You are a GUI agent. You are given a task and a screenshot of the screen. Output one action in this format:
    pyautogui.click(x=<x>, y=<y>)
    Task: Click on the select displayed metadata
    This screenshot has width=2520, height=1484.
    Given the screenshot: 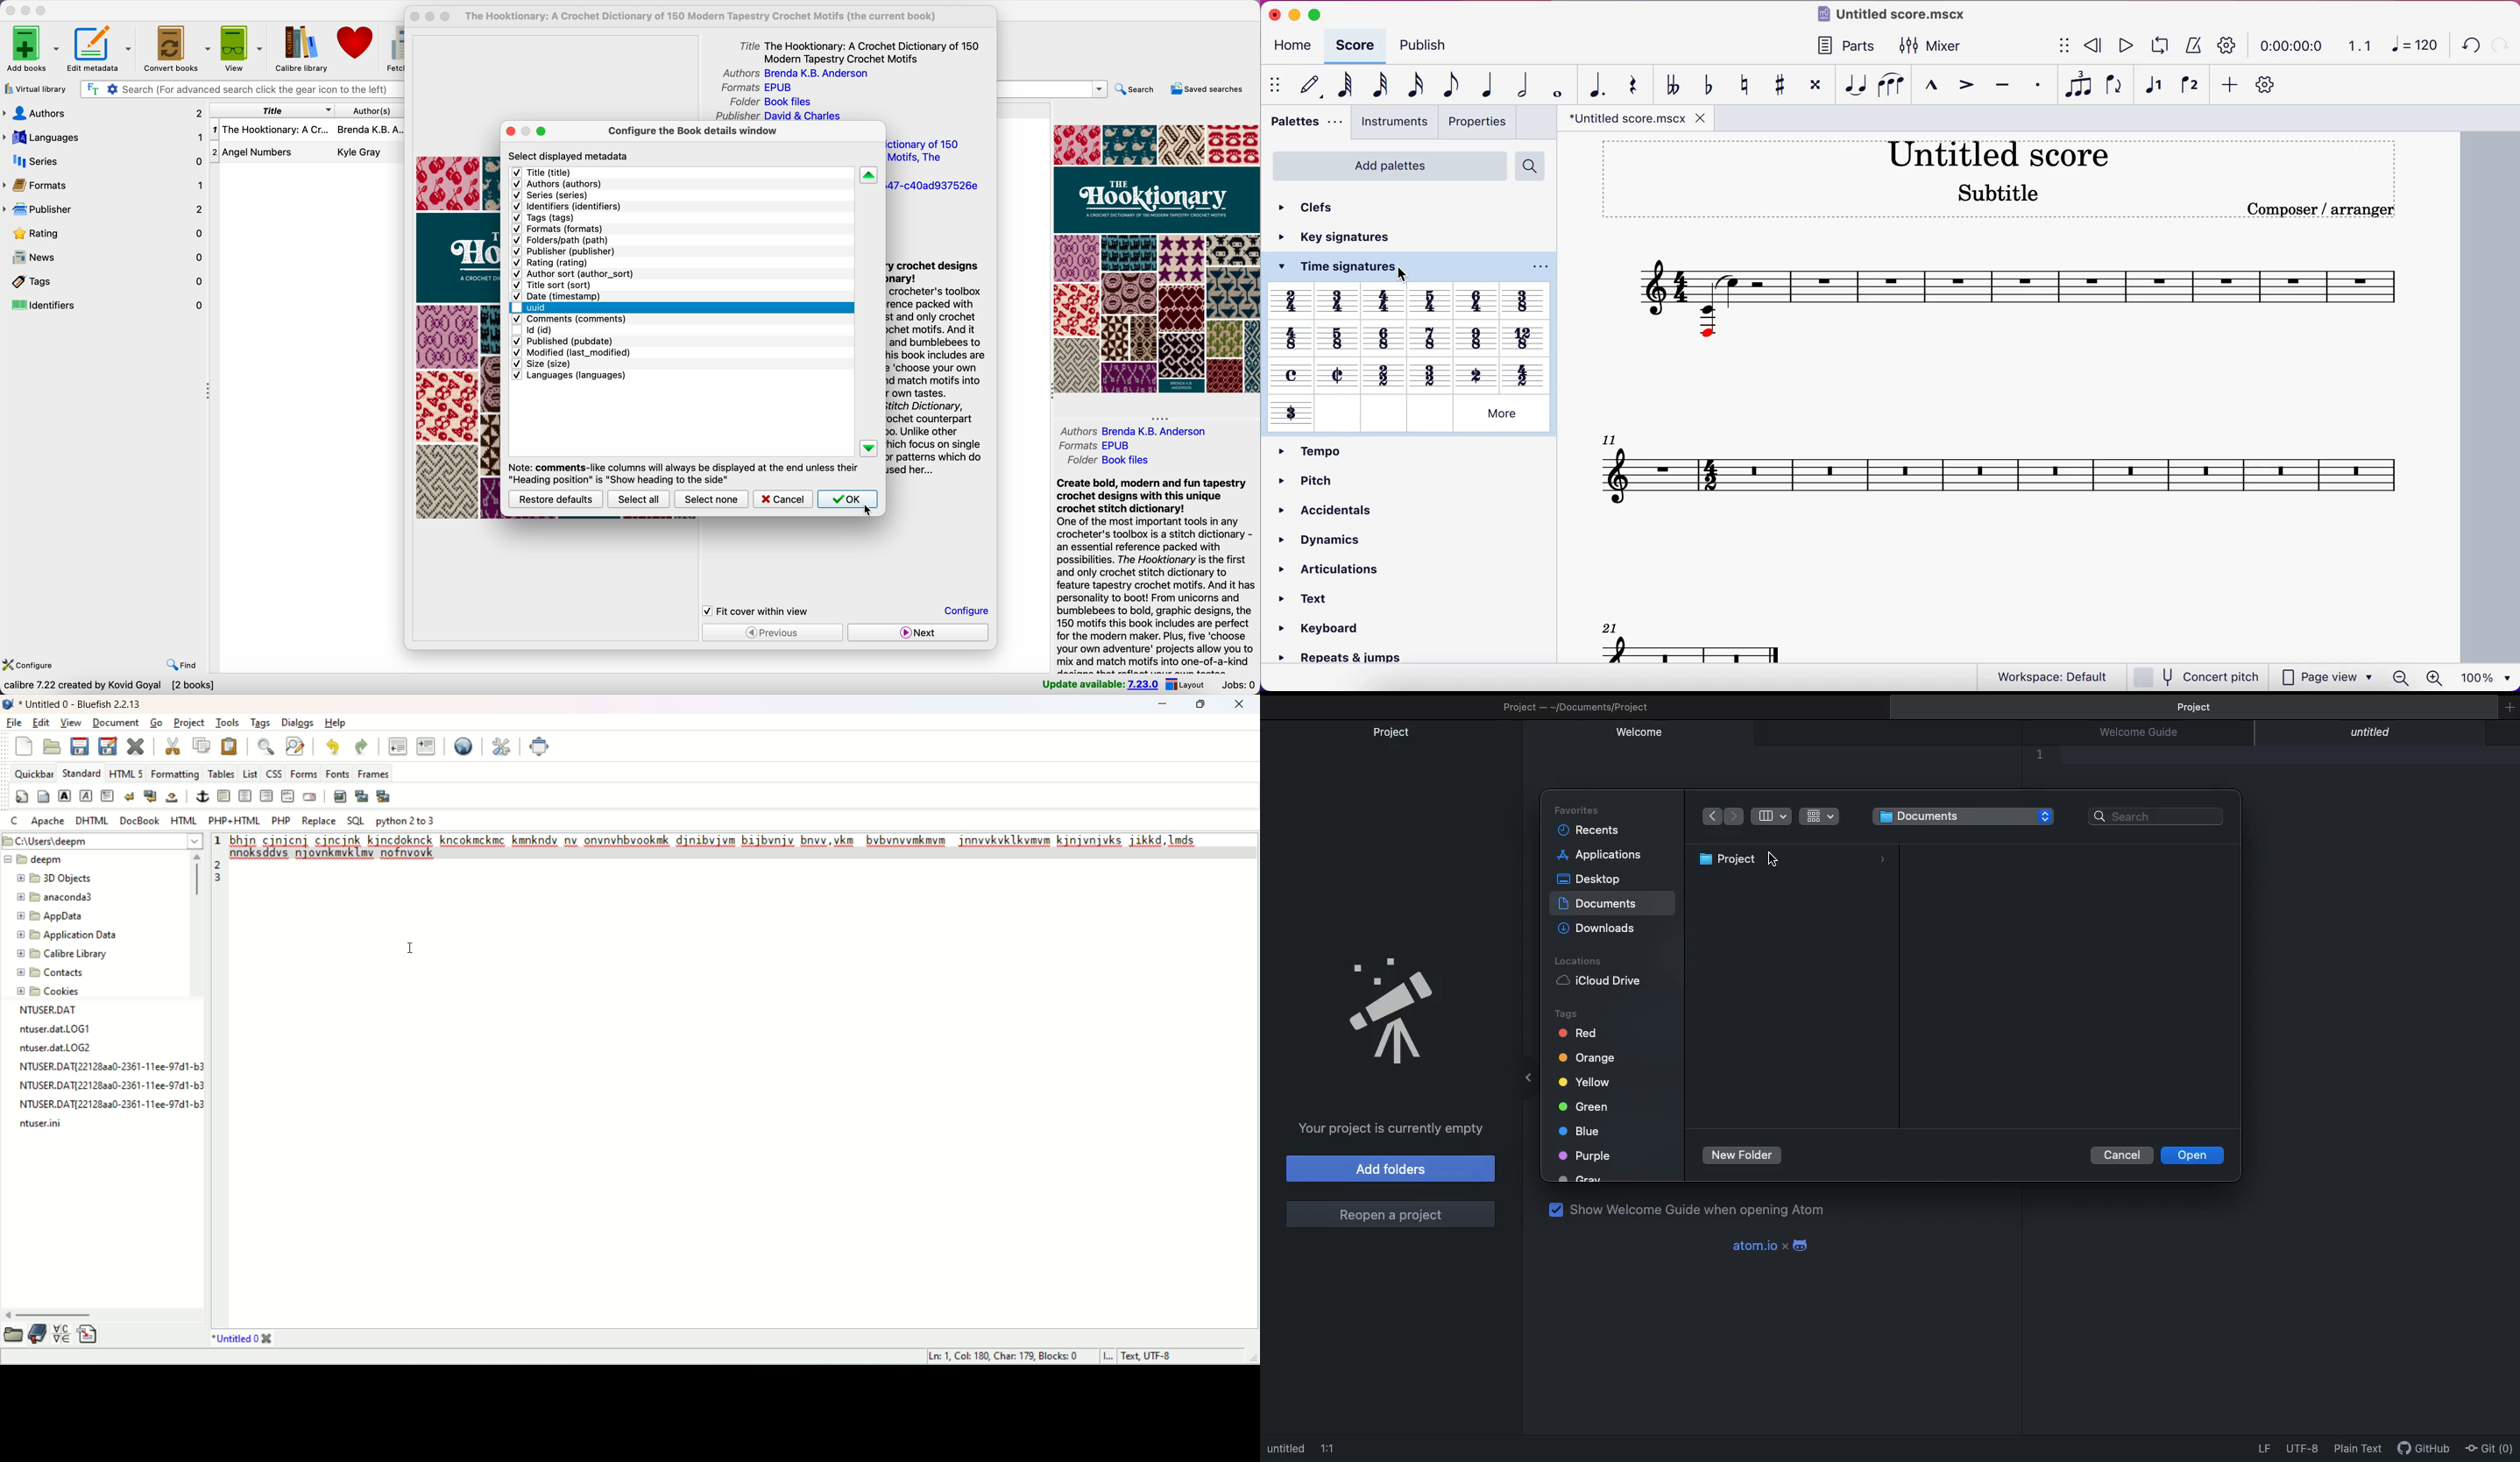 What is the action you would take?
    pyautogui.click(x=570, y=156)
    